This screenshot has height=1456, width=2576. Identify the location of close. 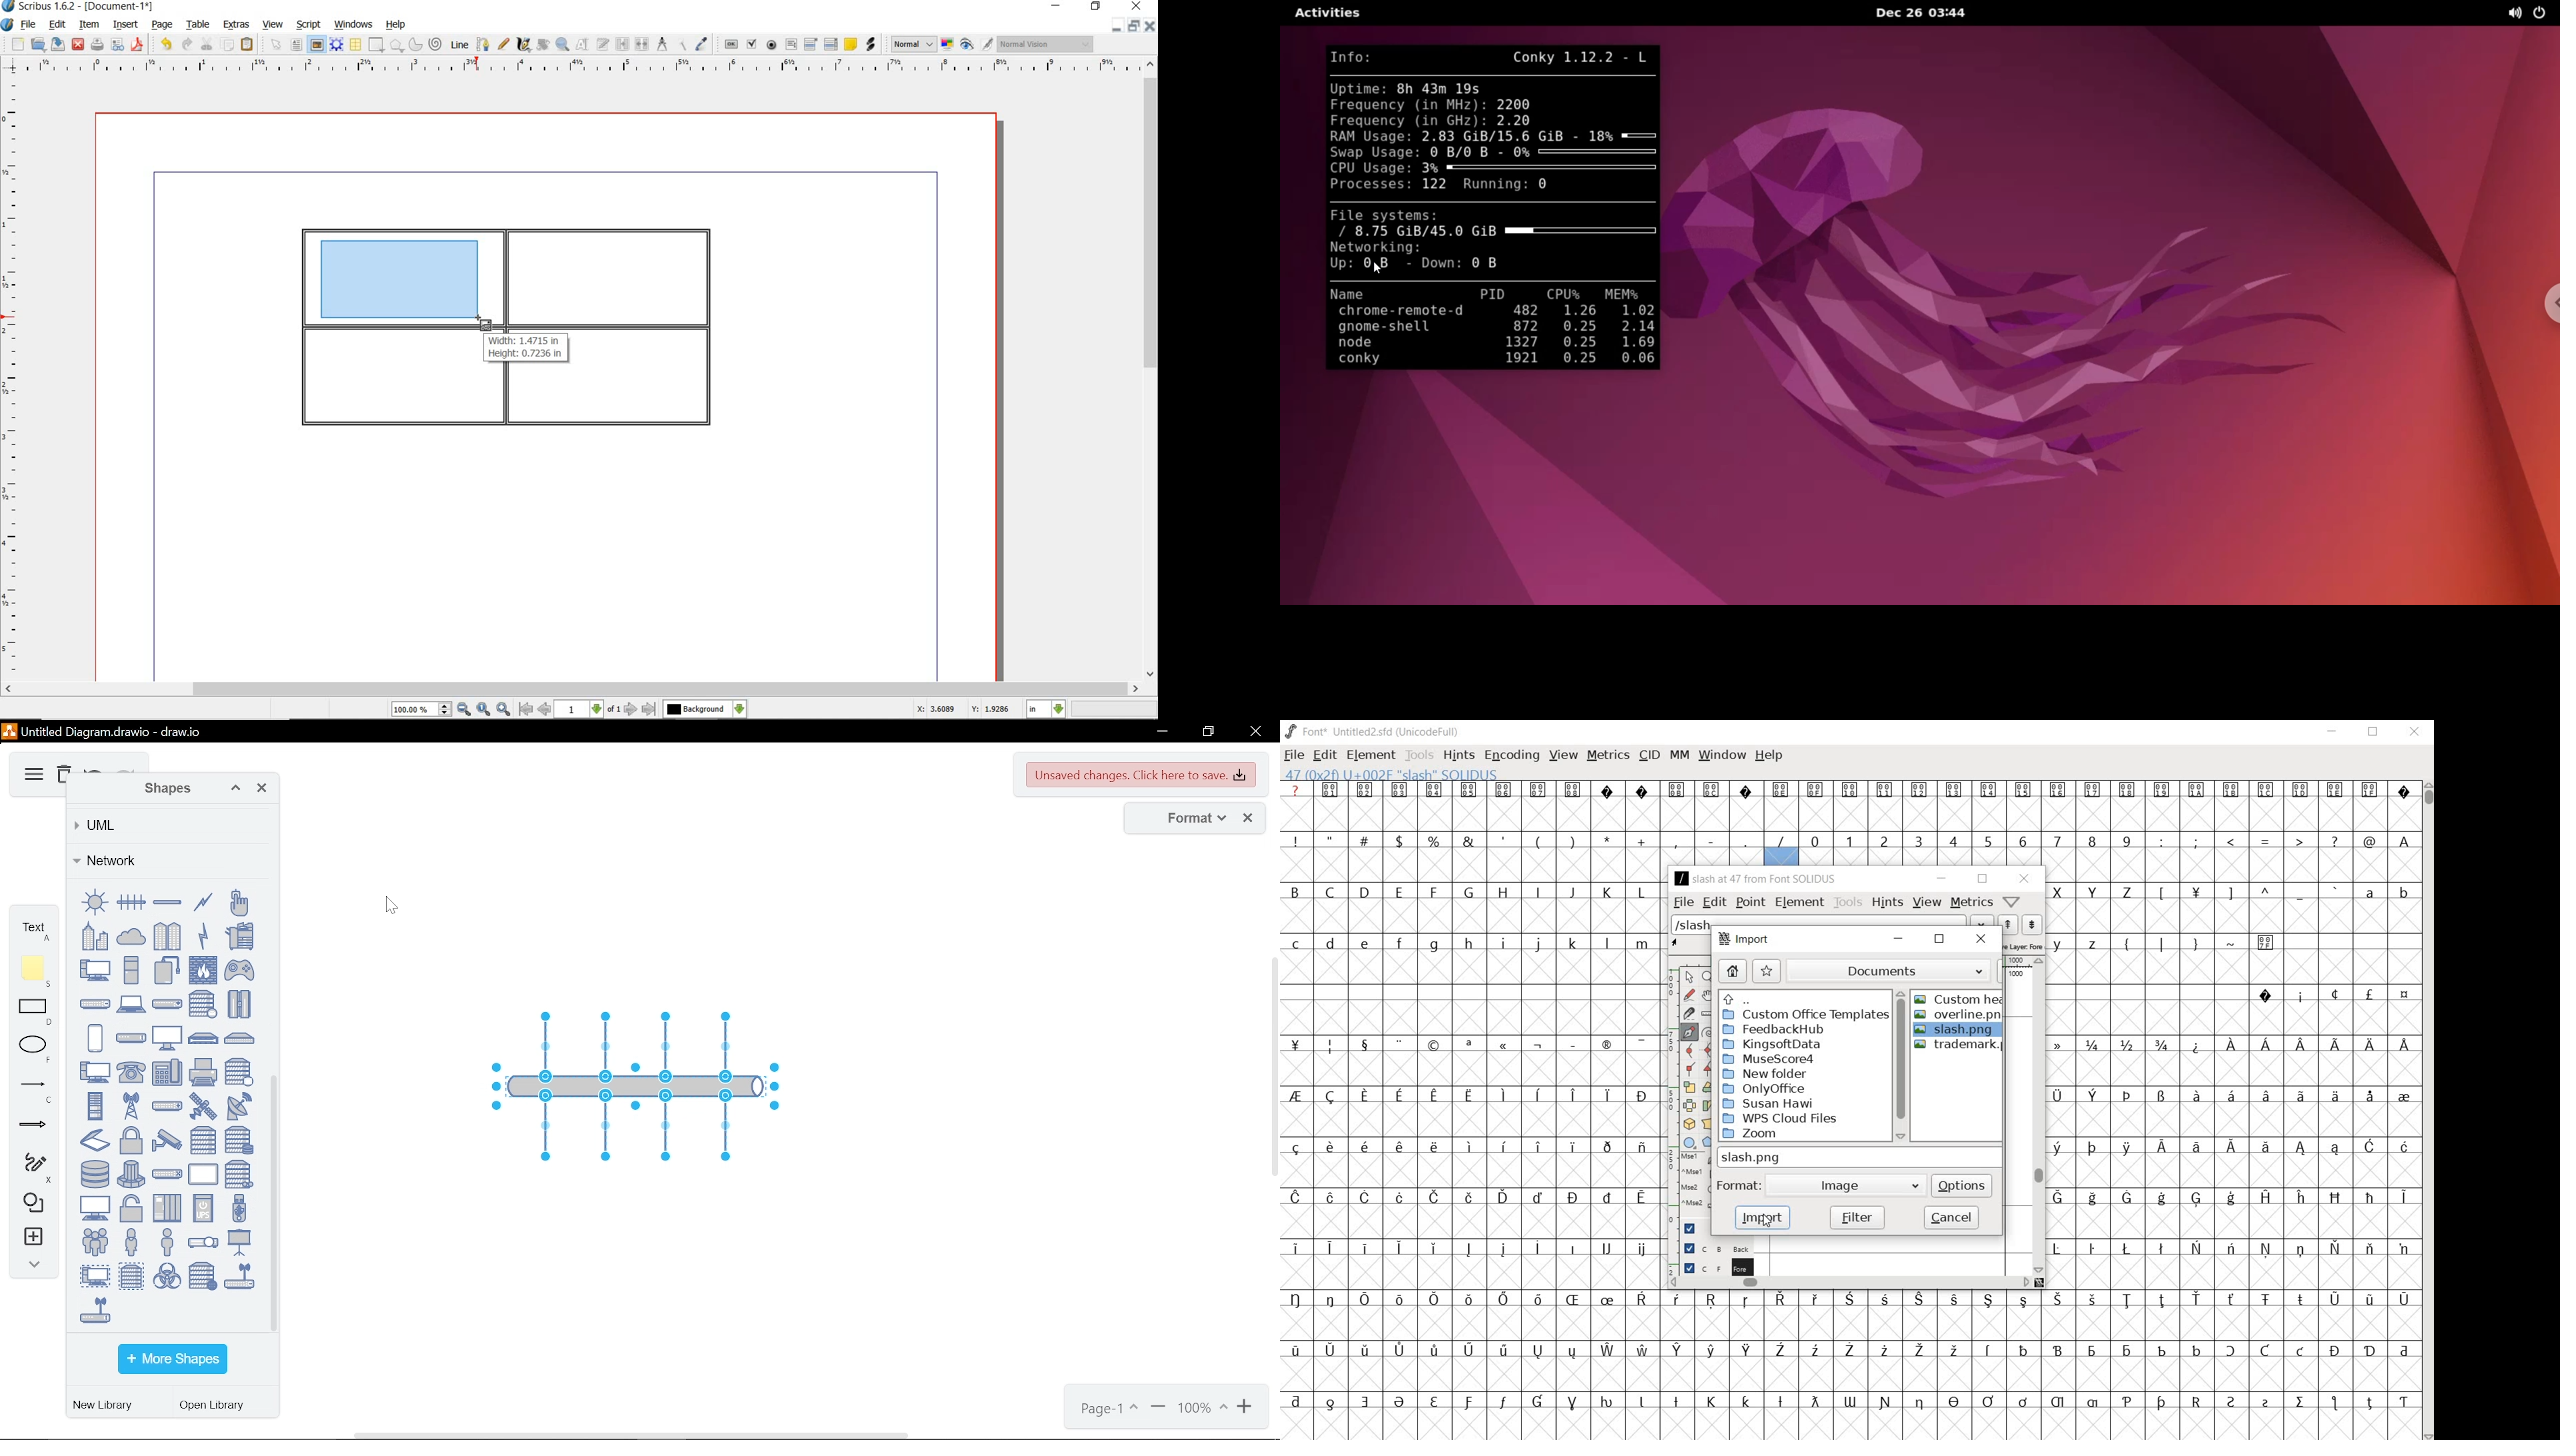
(1979, 939).